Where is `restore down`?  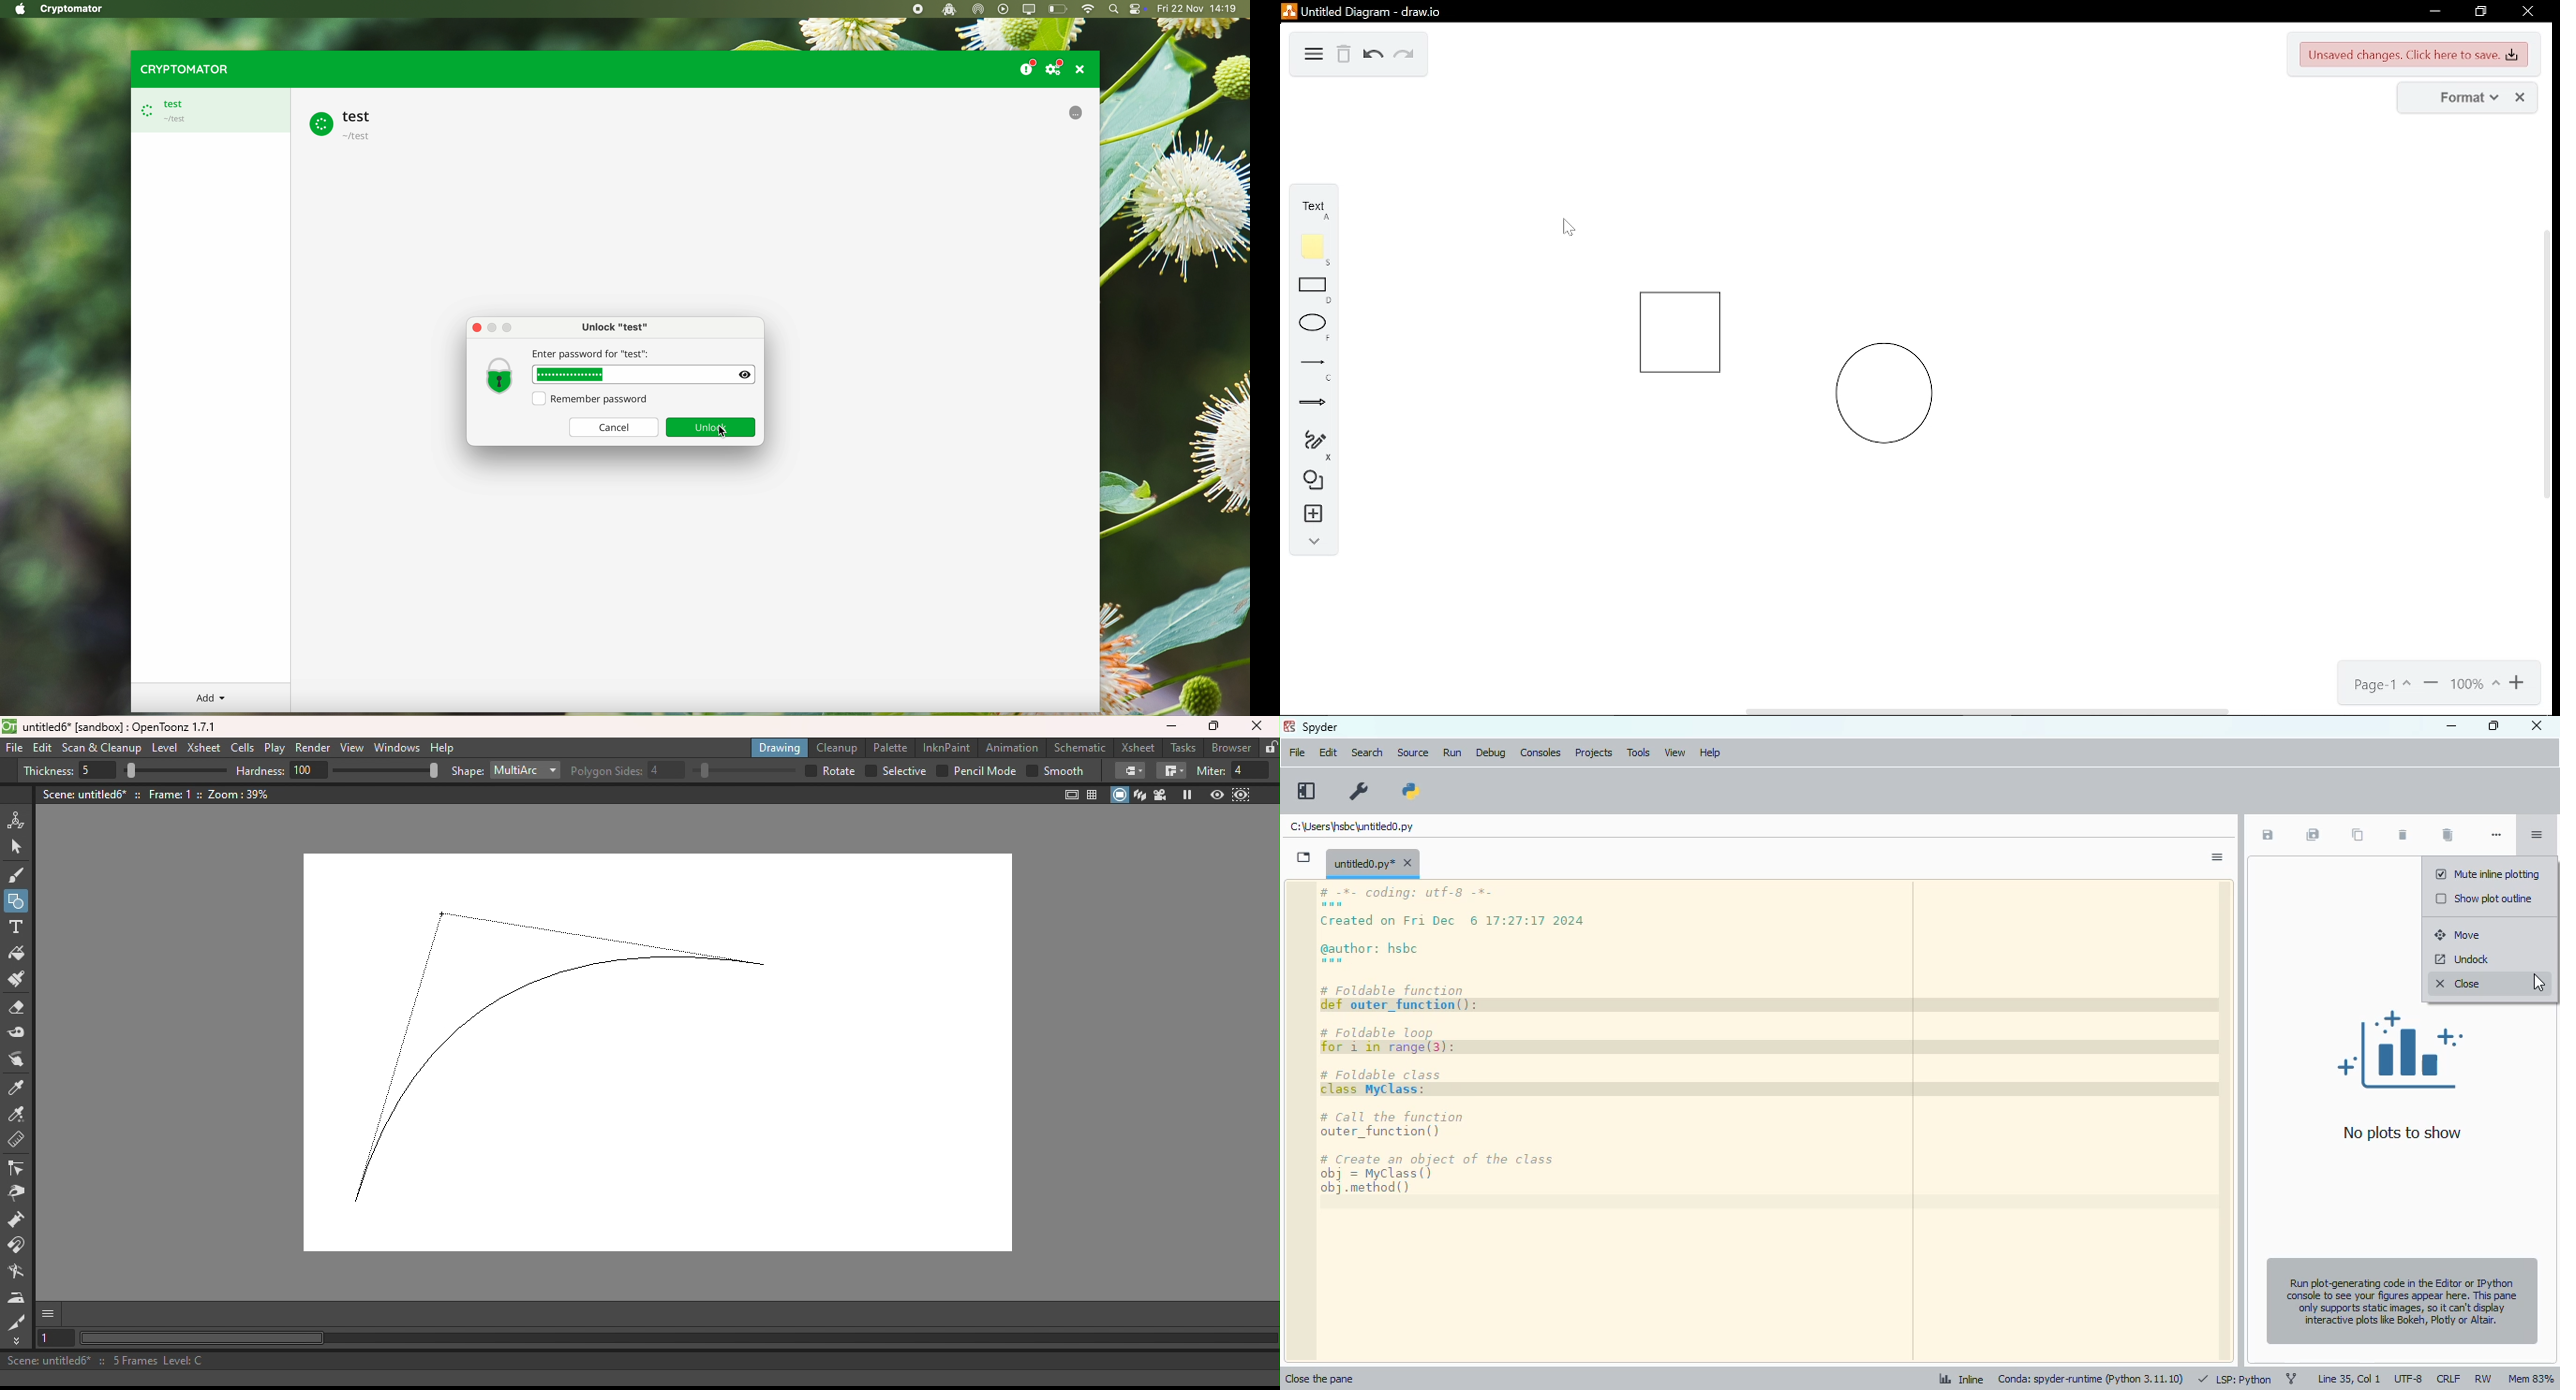
restore down is located at coordinates (2480, 13).